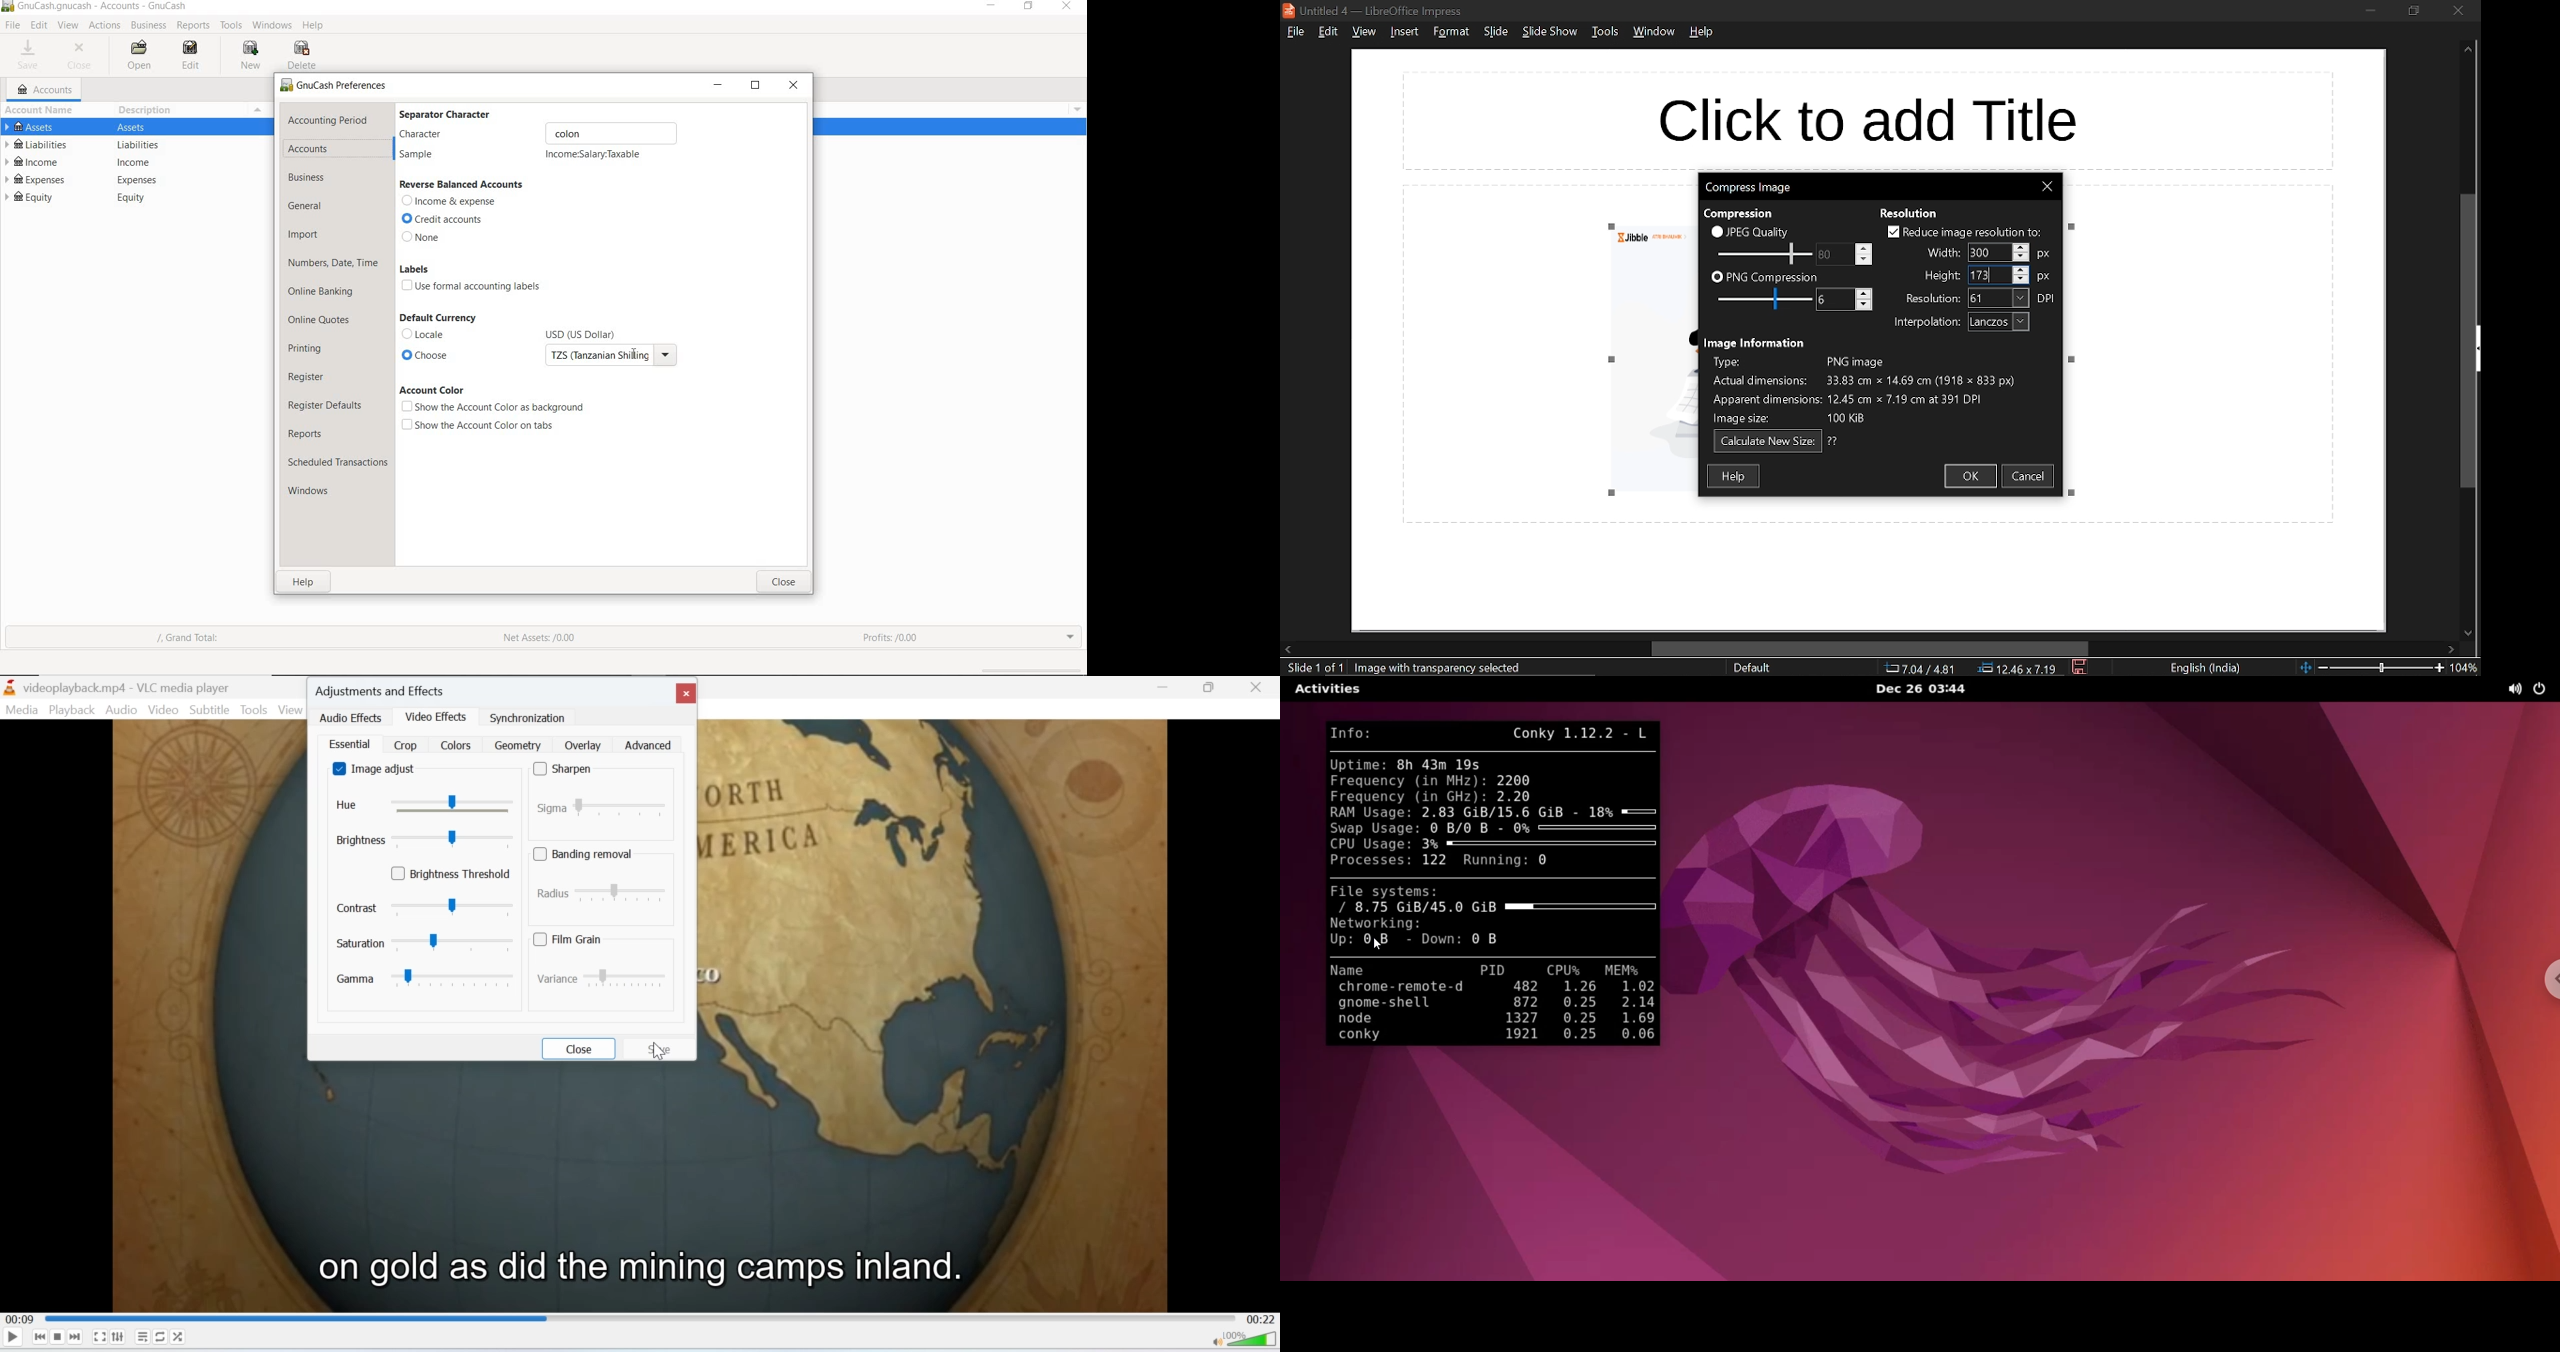  Describe the element at coordinates (2021, 668) in the screenshot. I see `location` at that location.